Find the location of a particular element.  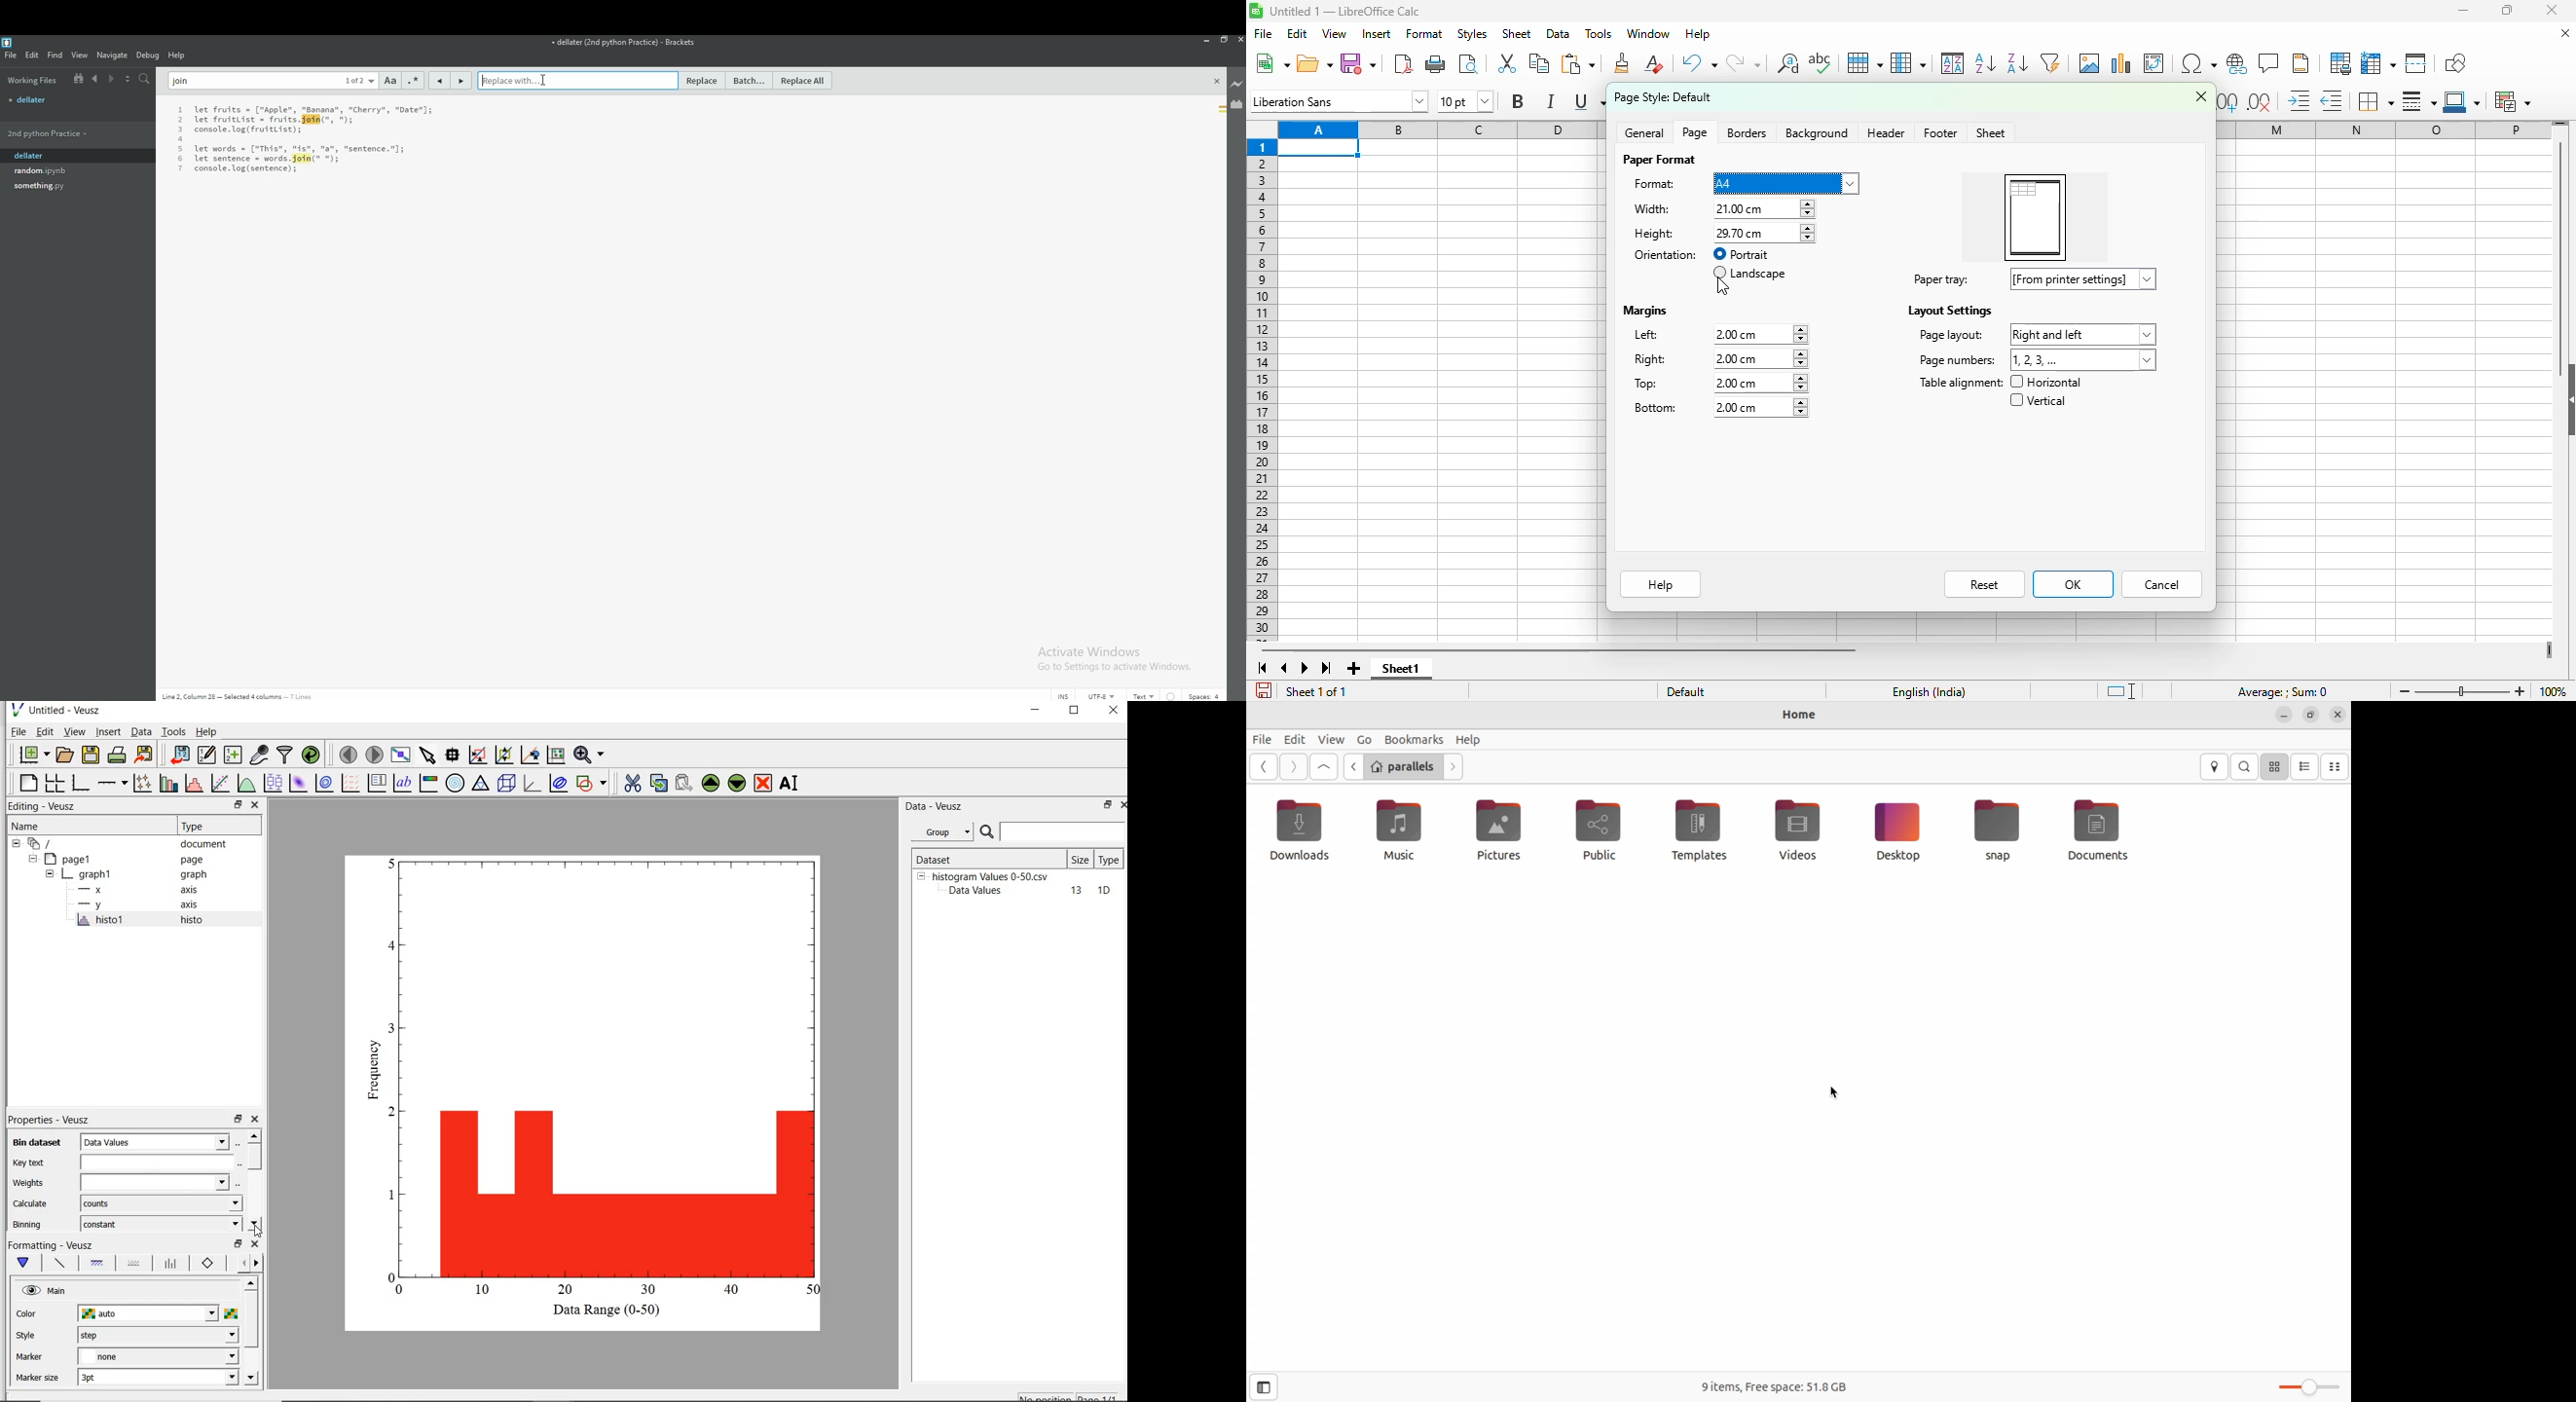

A4 is located at coordinates (1785, 184).